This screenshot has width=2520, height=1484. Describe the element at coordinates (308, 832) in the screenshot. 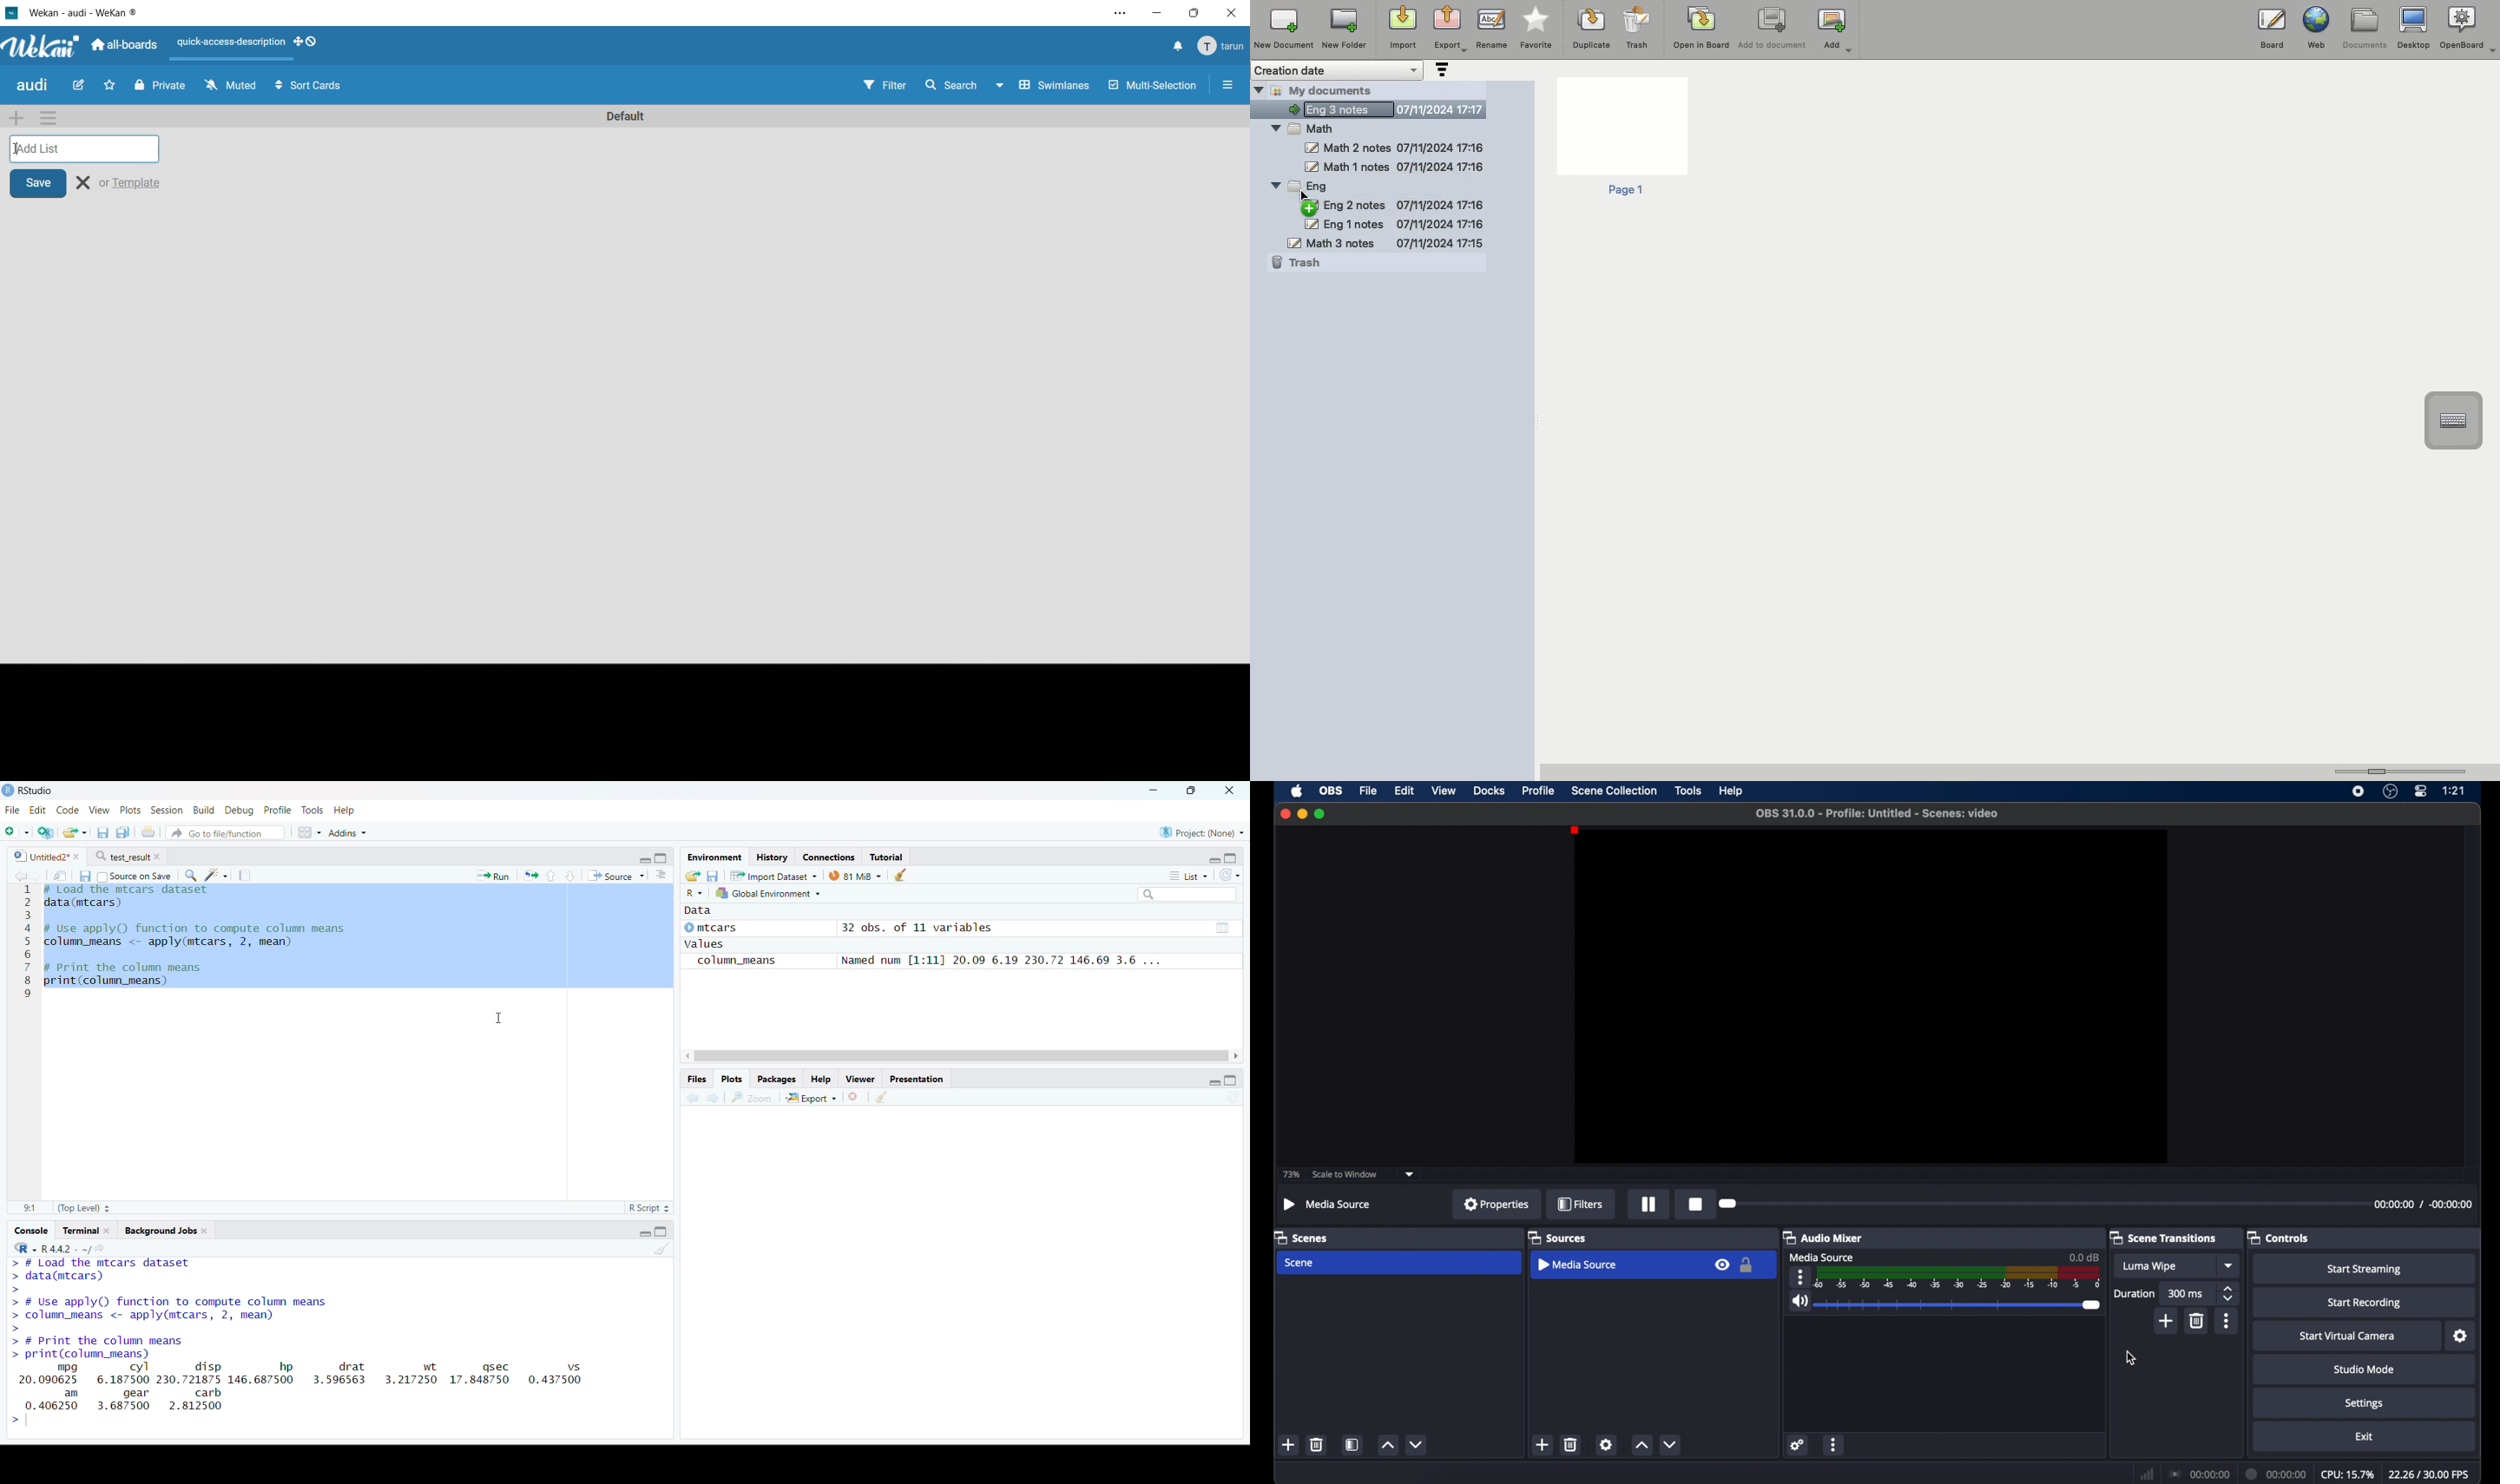

I see `Workspace panes` at that location.